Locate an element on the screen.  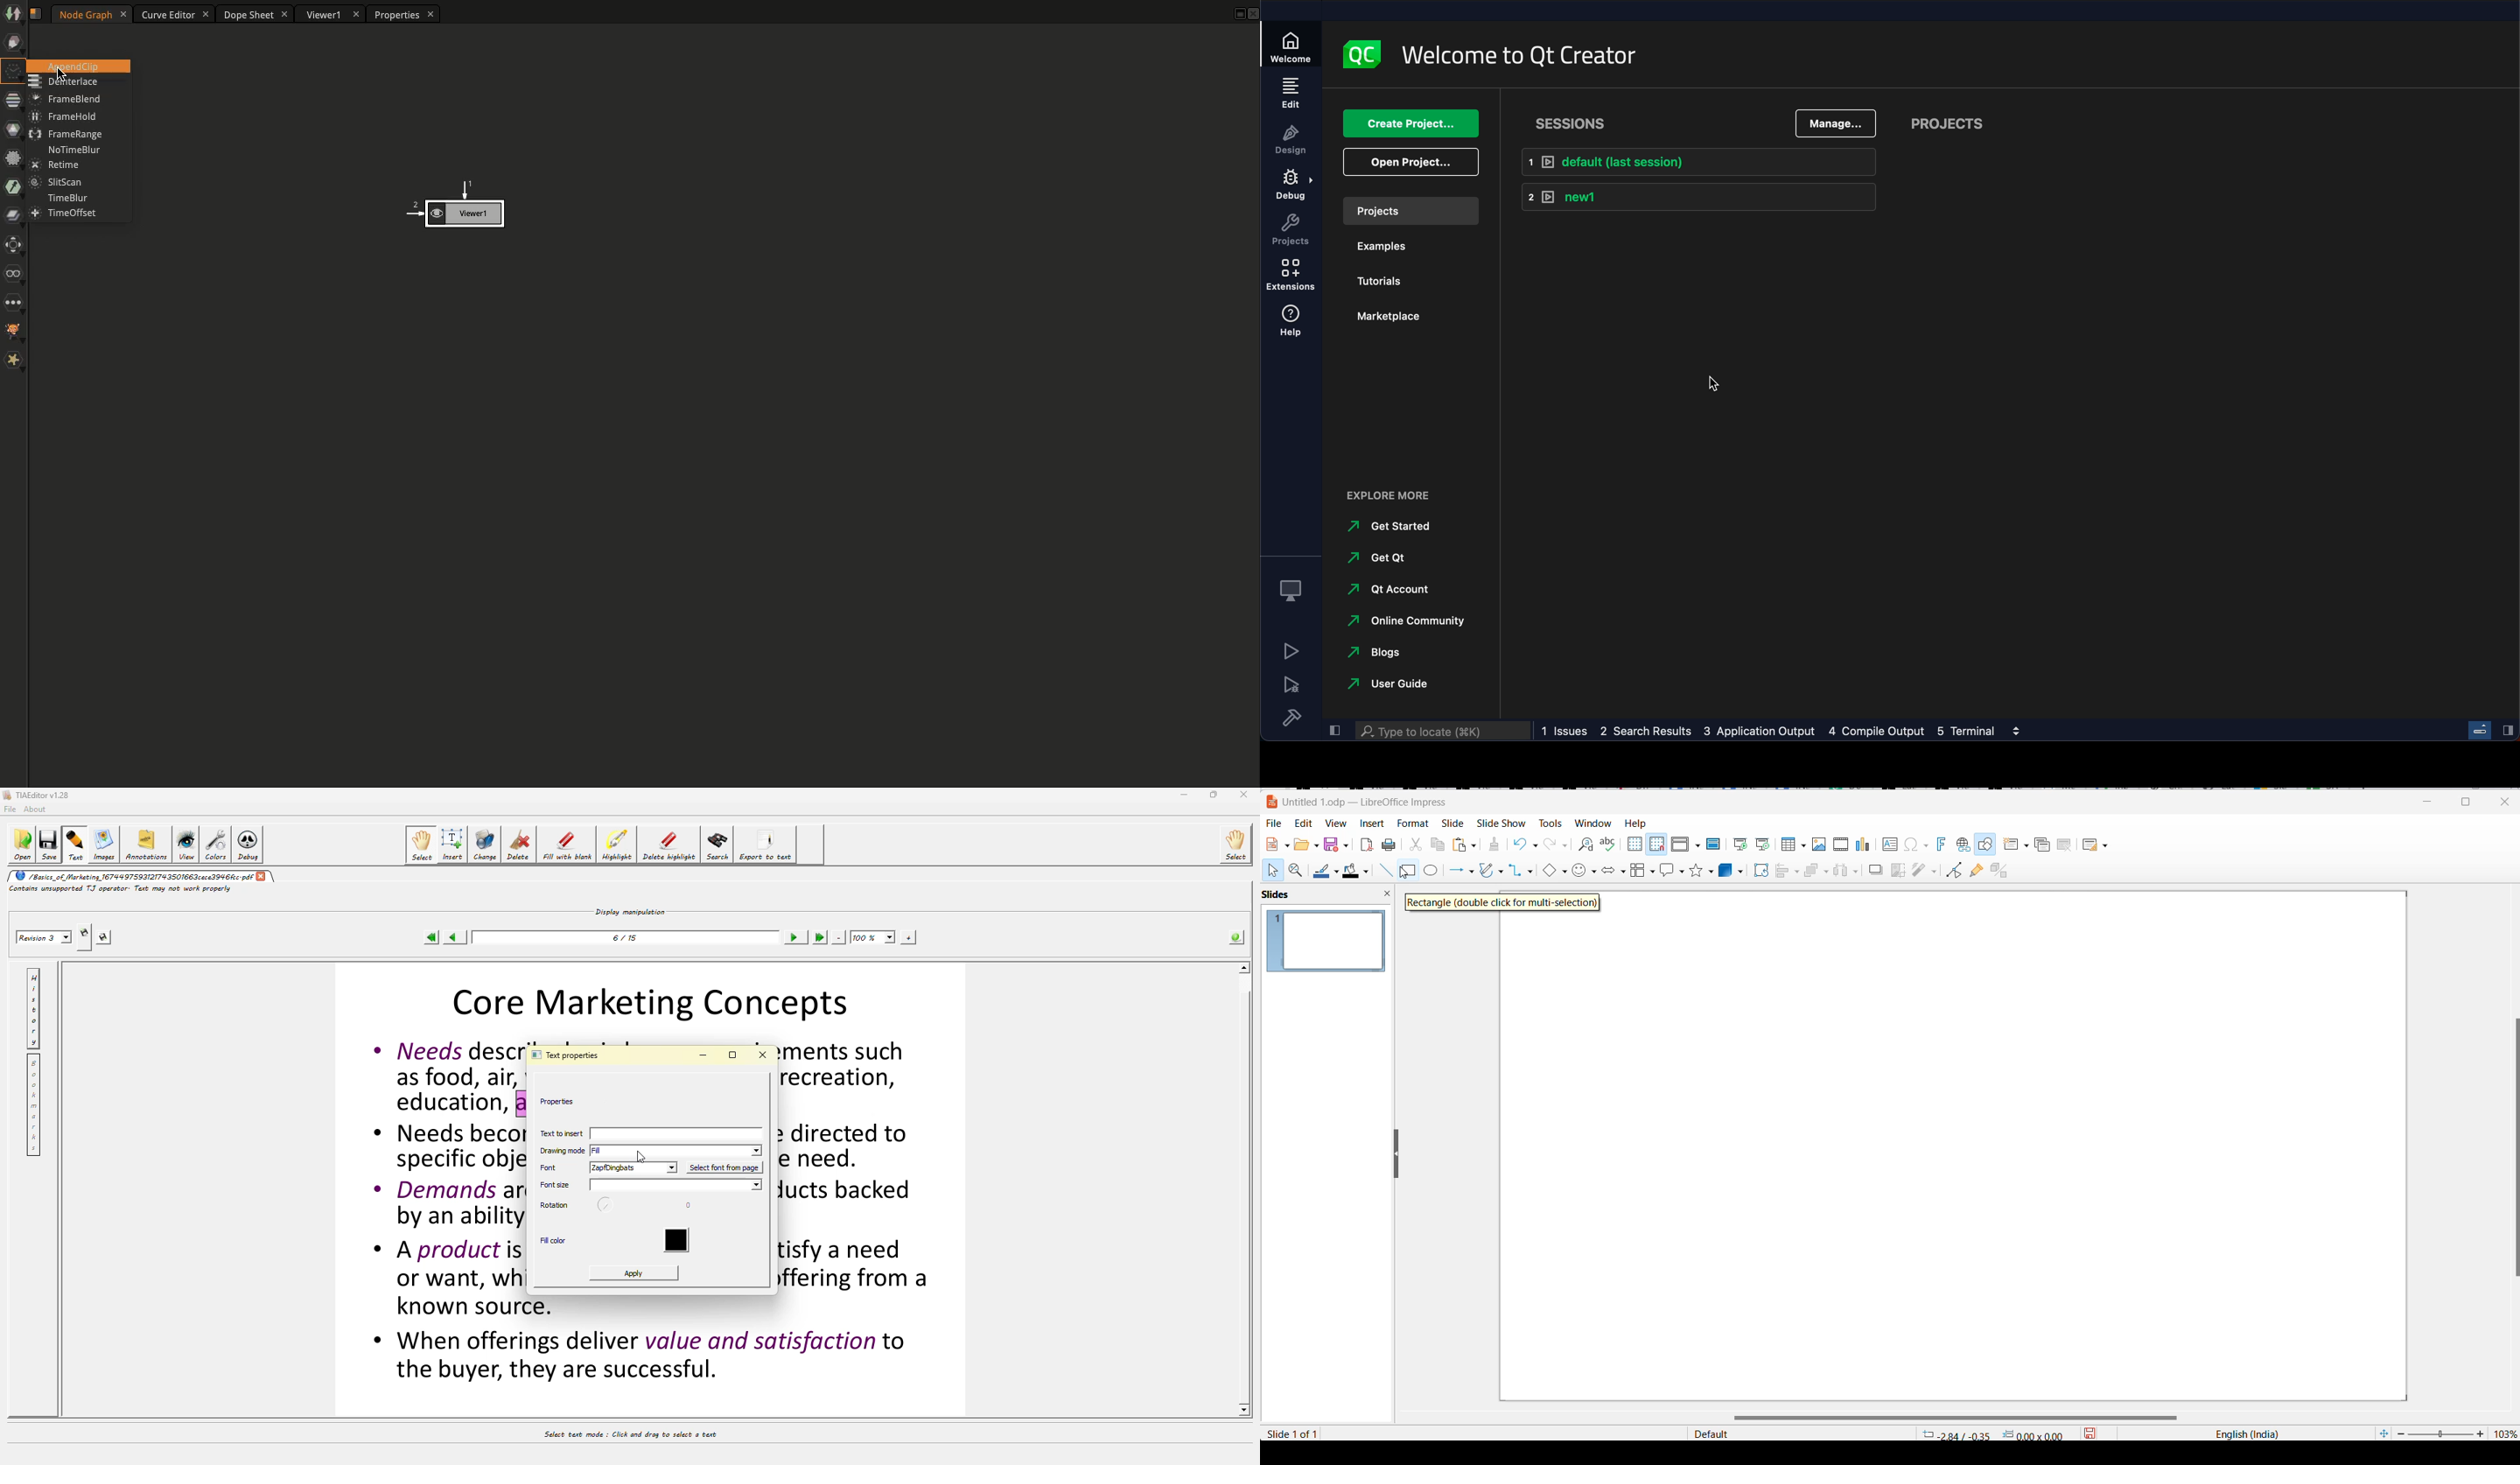
view output is located at coordinates (2014, 731).